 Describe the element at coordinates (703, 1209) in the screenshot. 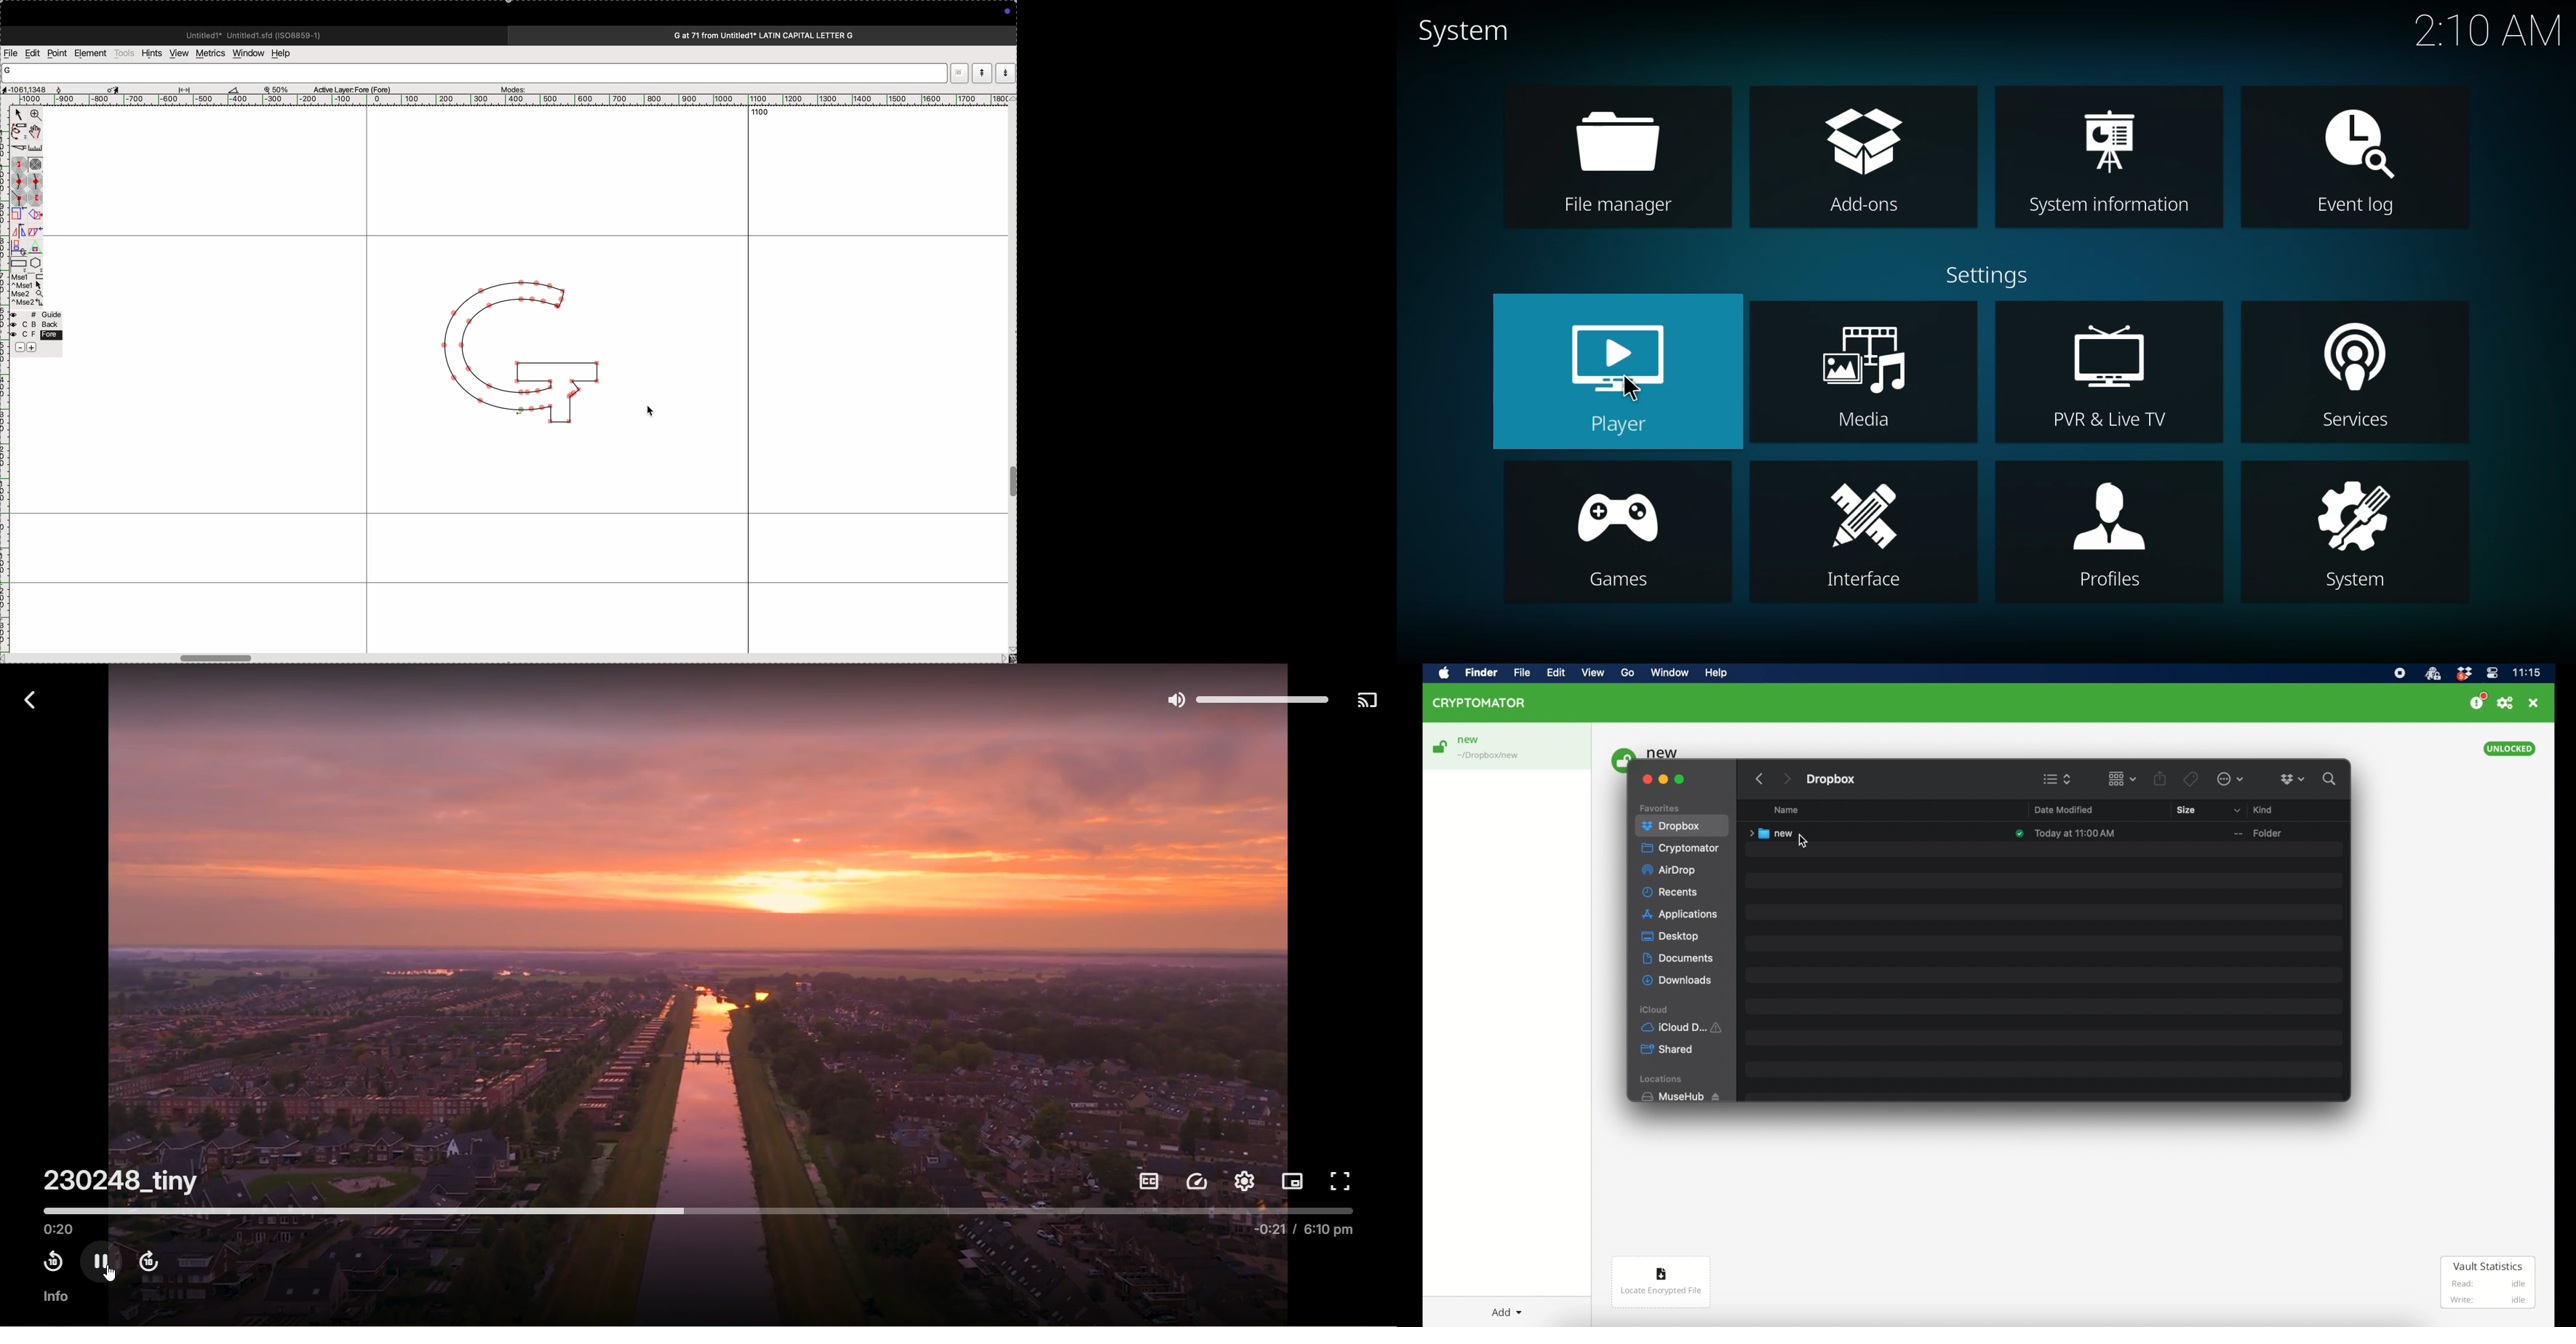

I see `timeline` at that location.